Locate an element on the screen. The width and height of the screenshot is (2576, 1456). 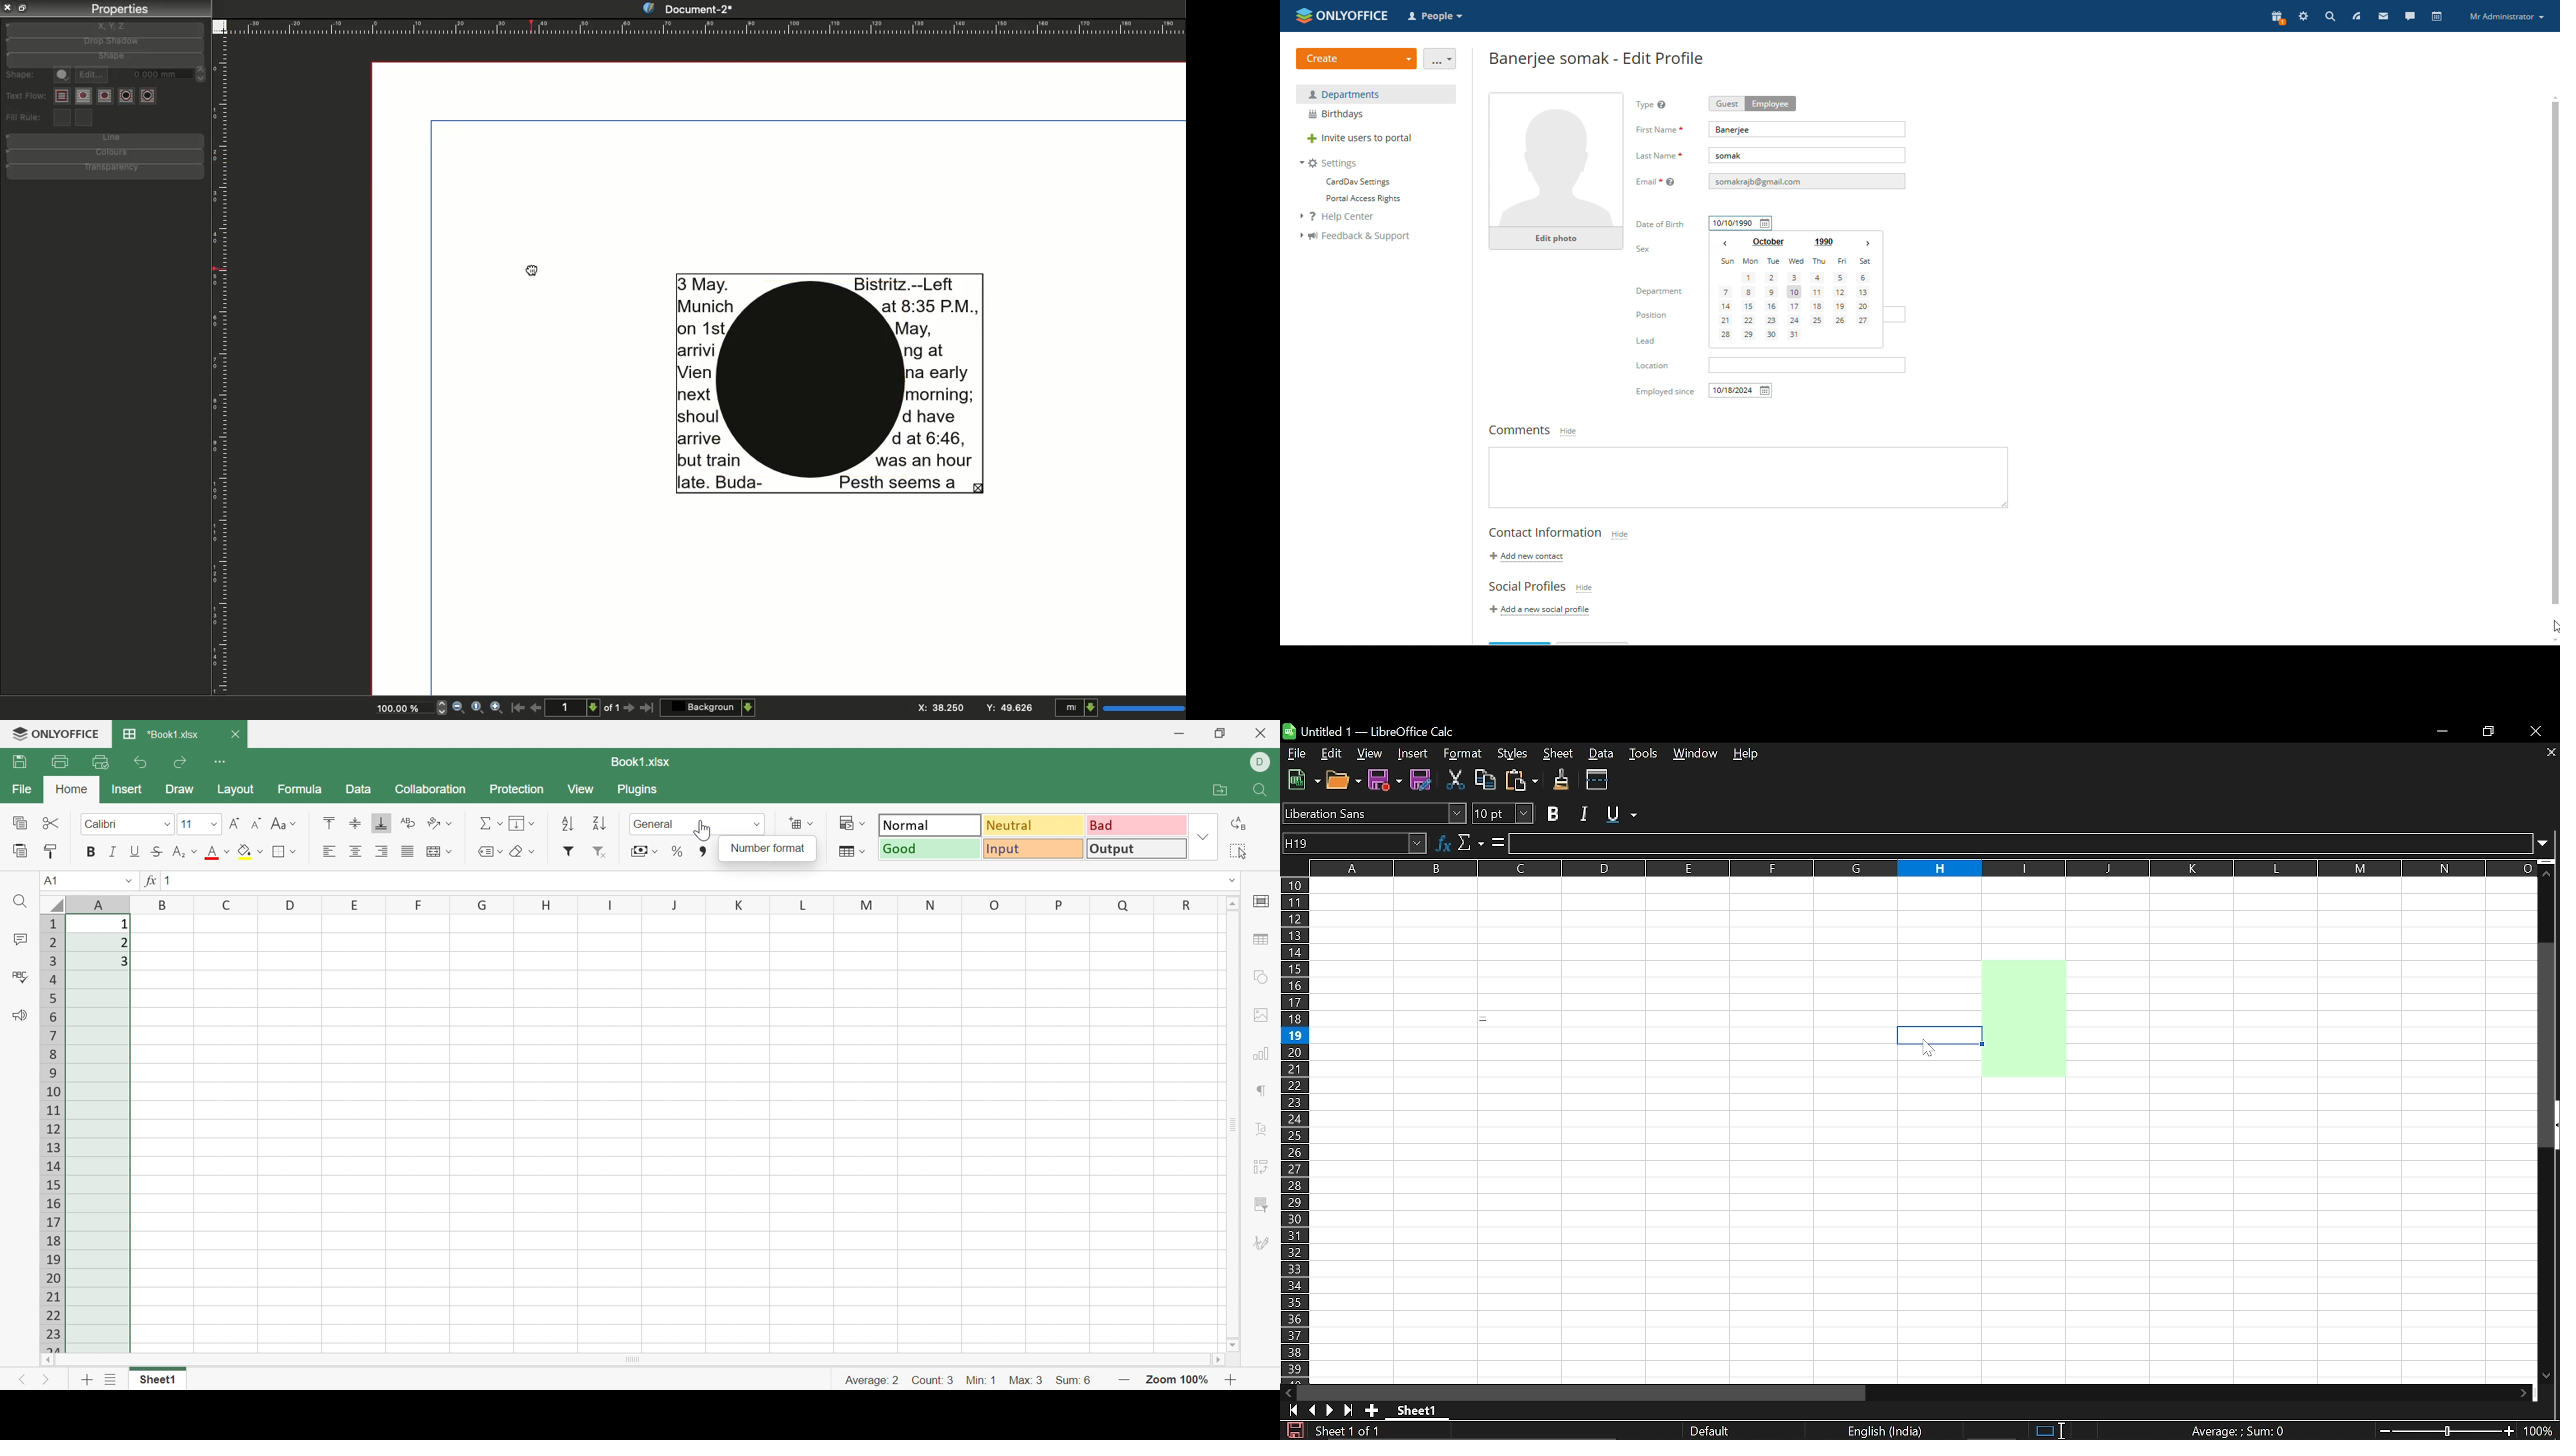
DELL is located at coordinates (1261, 763).